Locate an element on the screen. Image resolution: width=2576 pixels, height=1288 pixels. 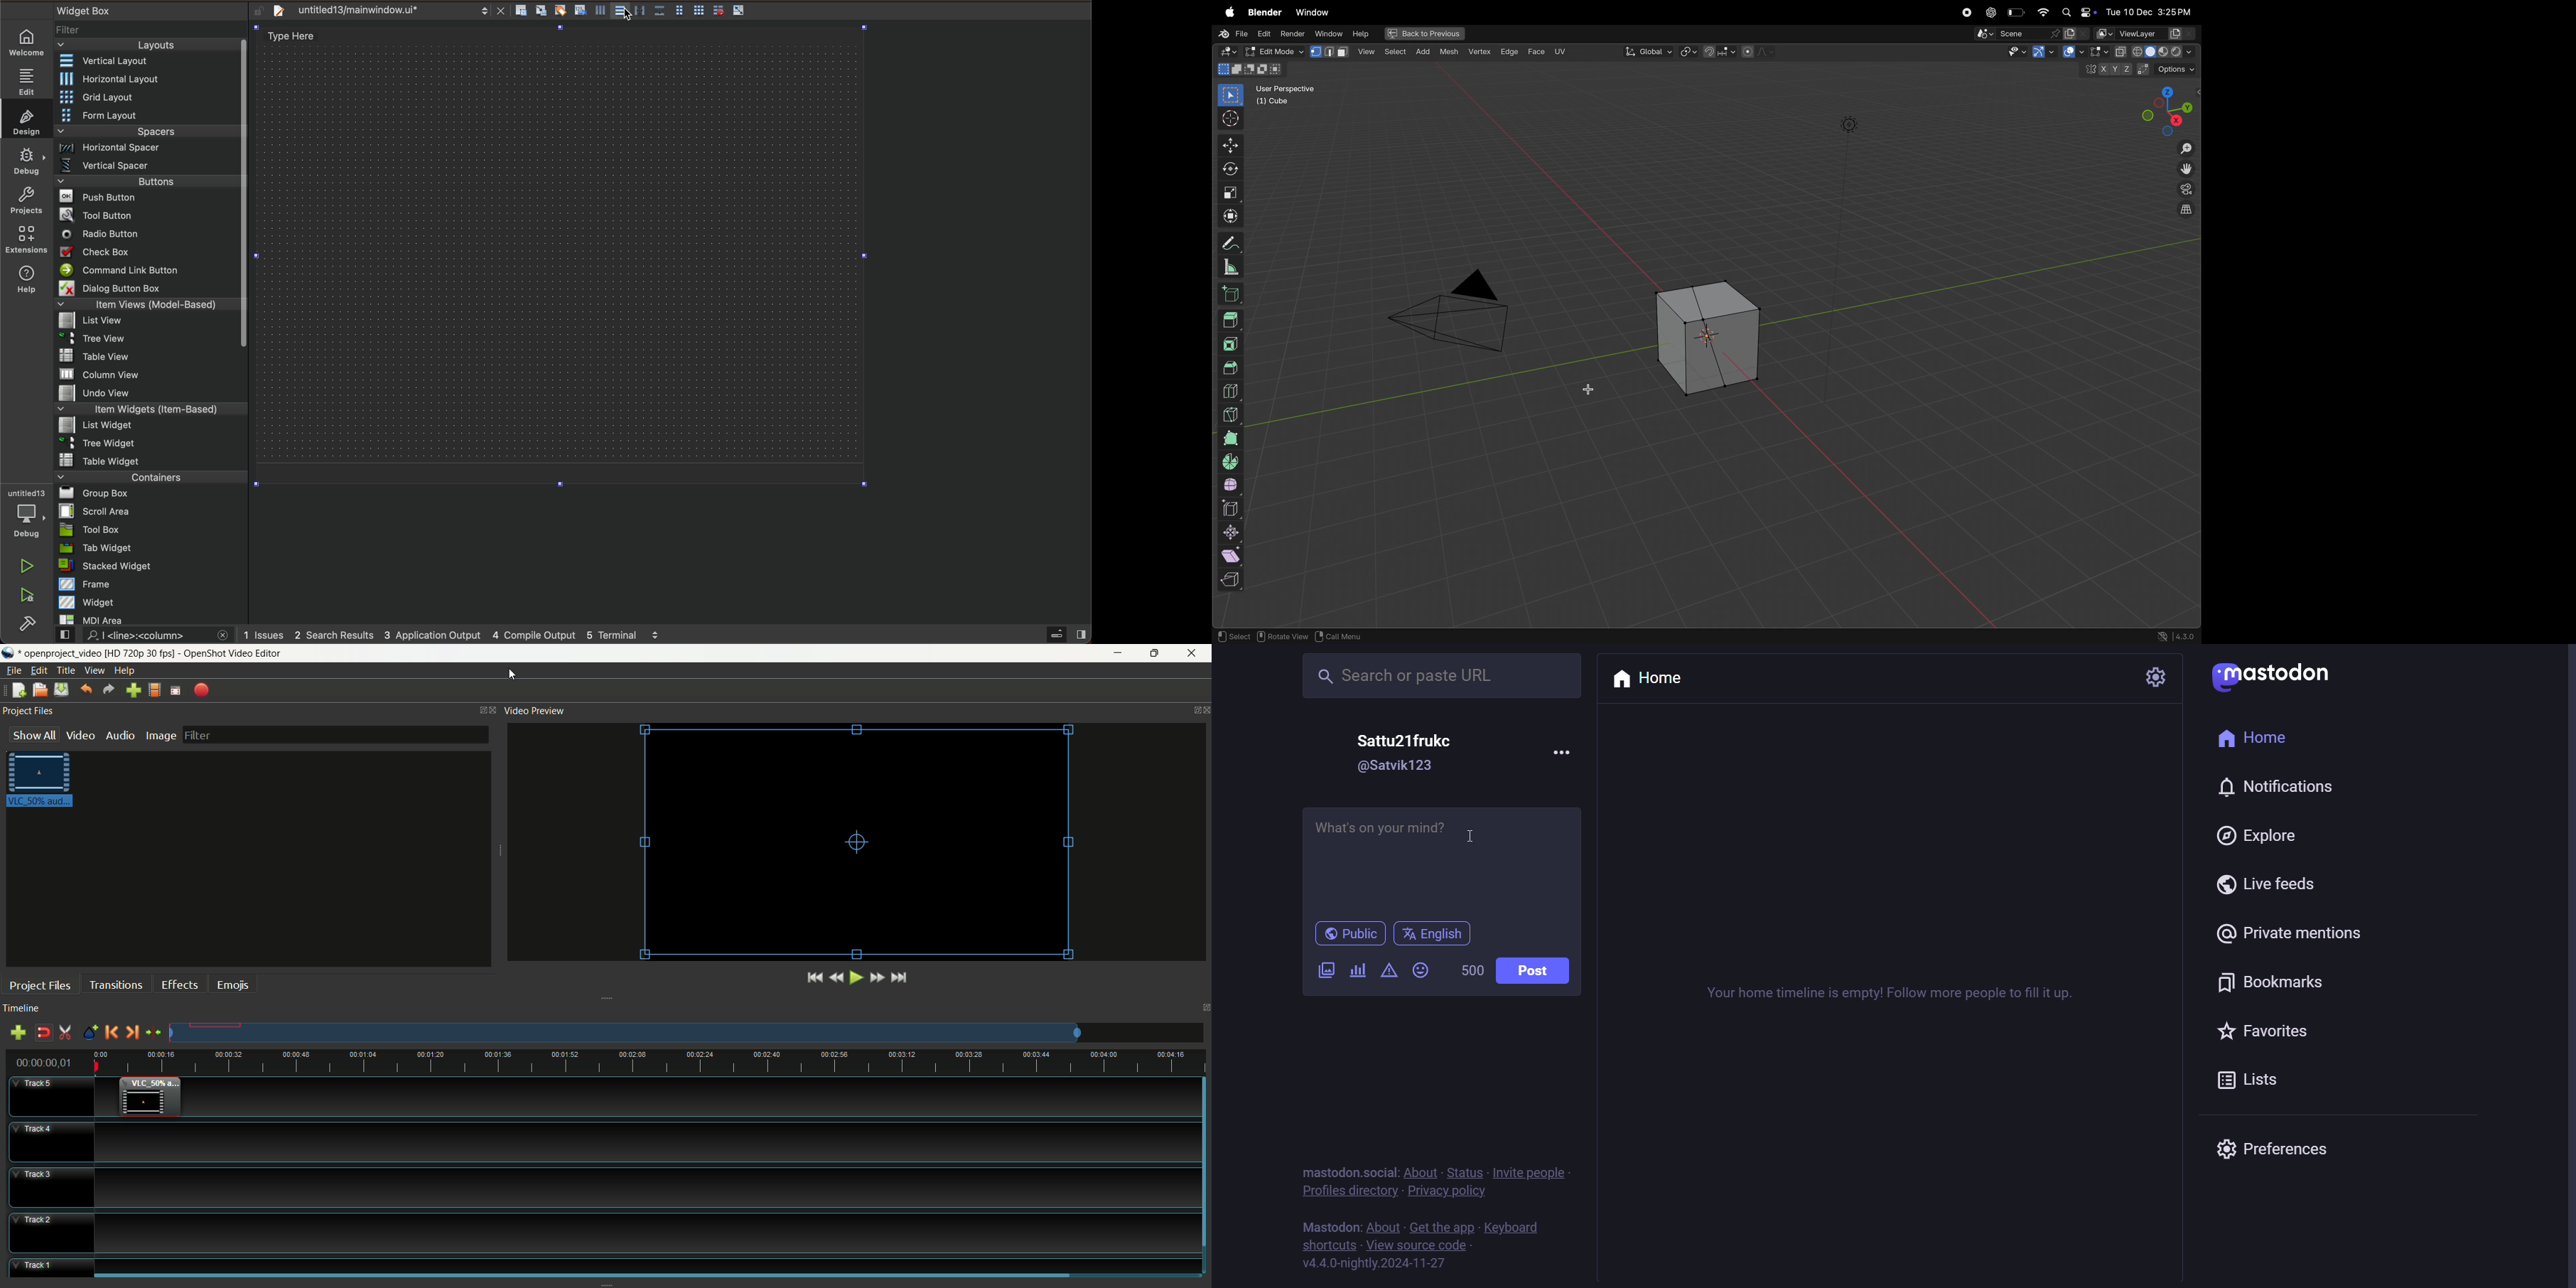
home is located at coordinates (1650, 679).